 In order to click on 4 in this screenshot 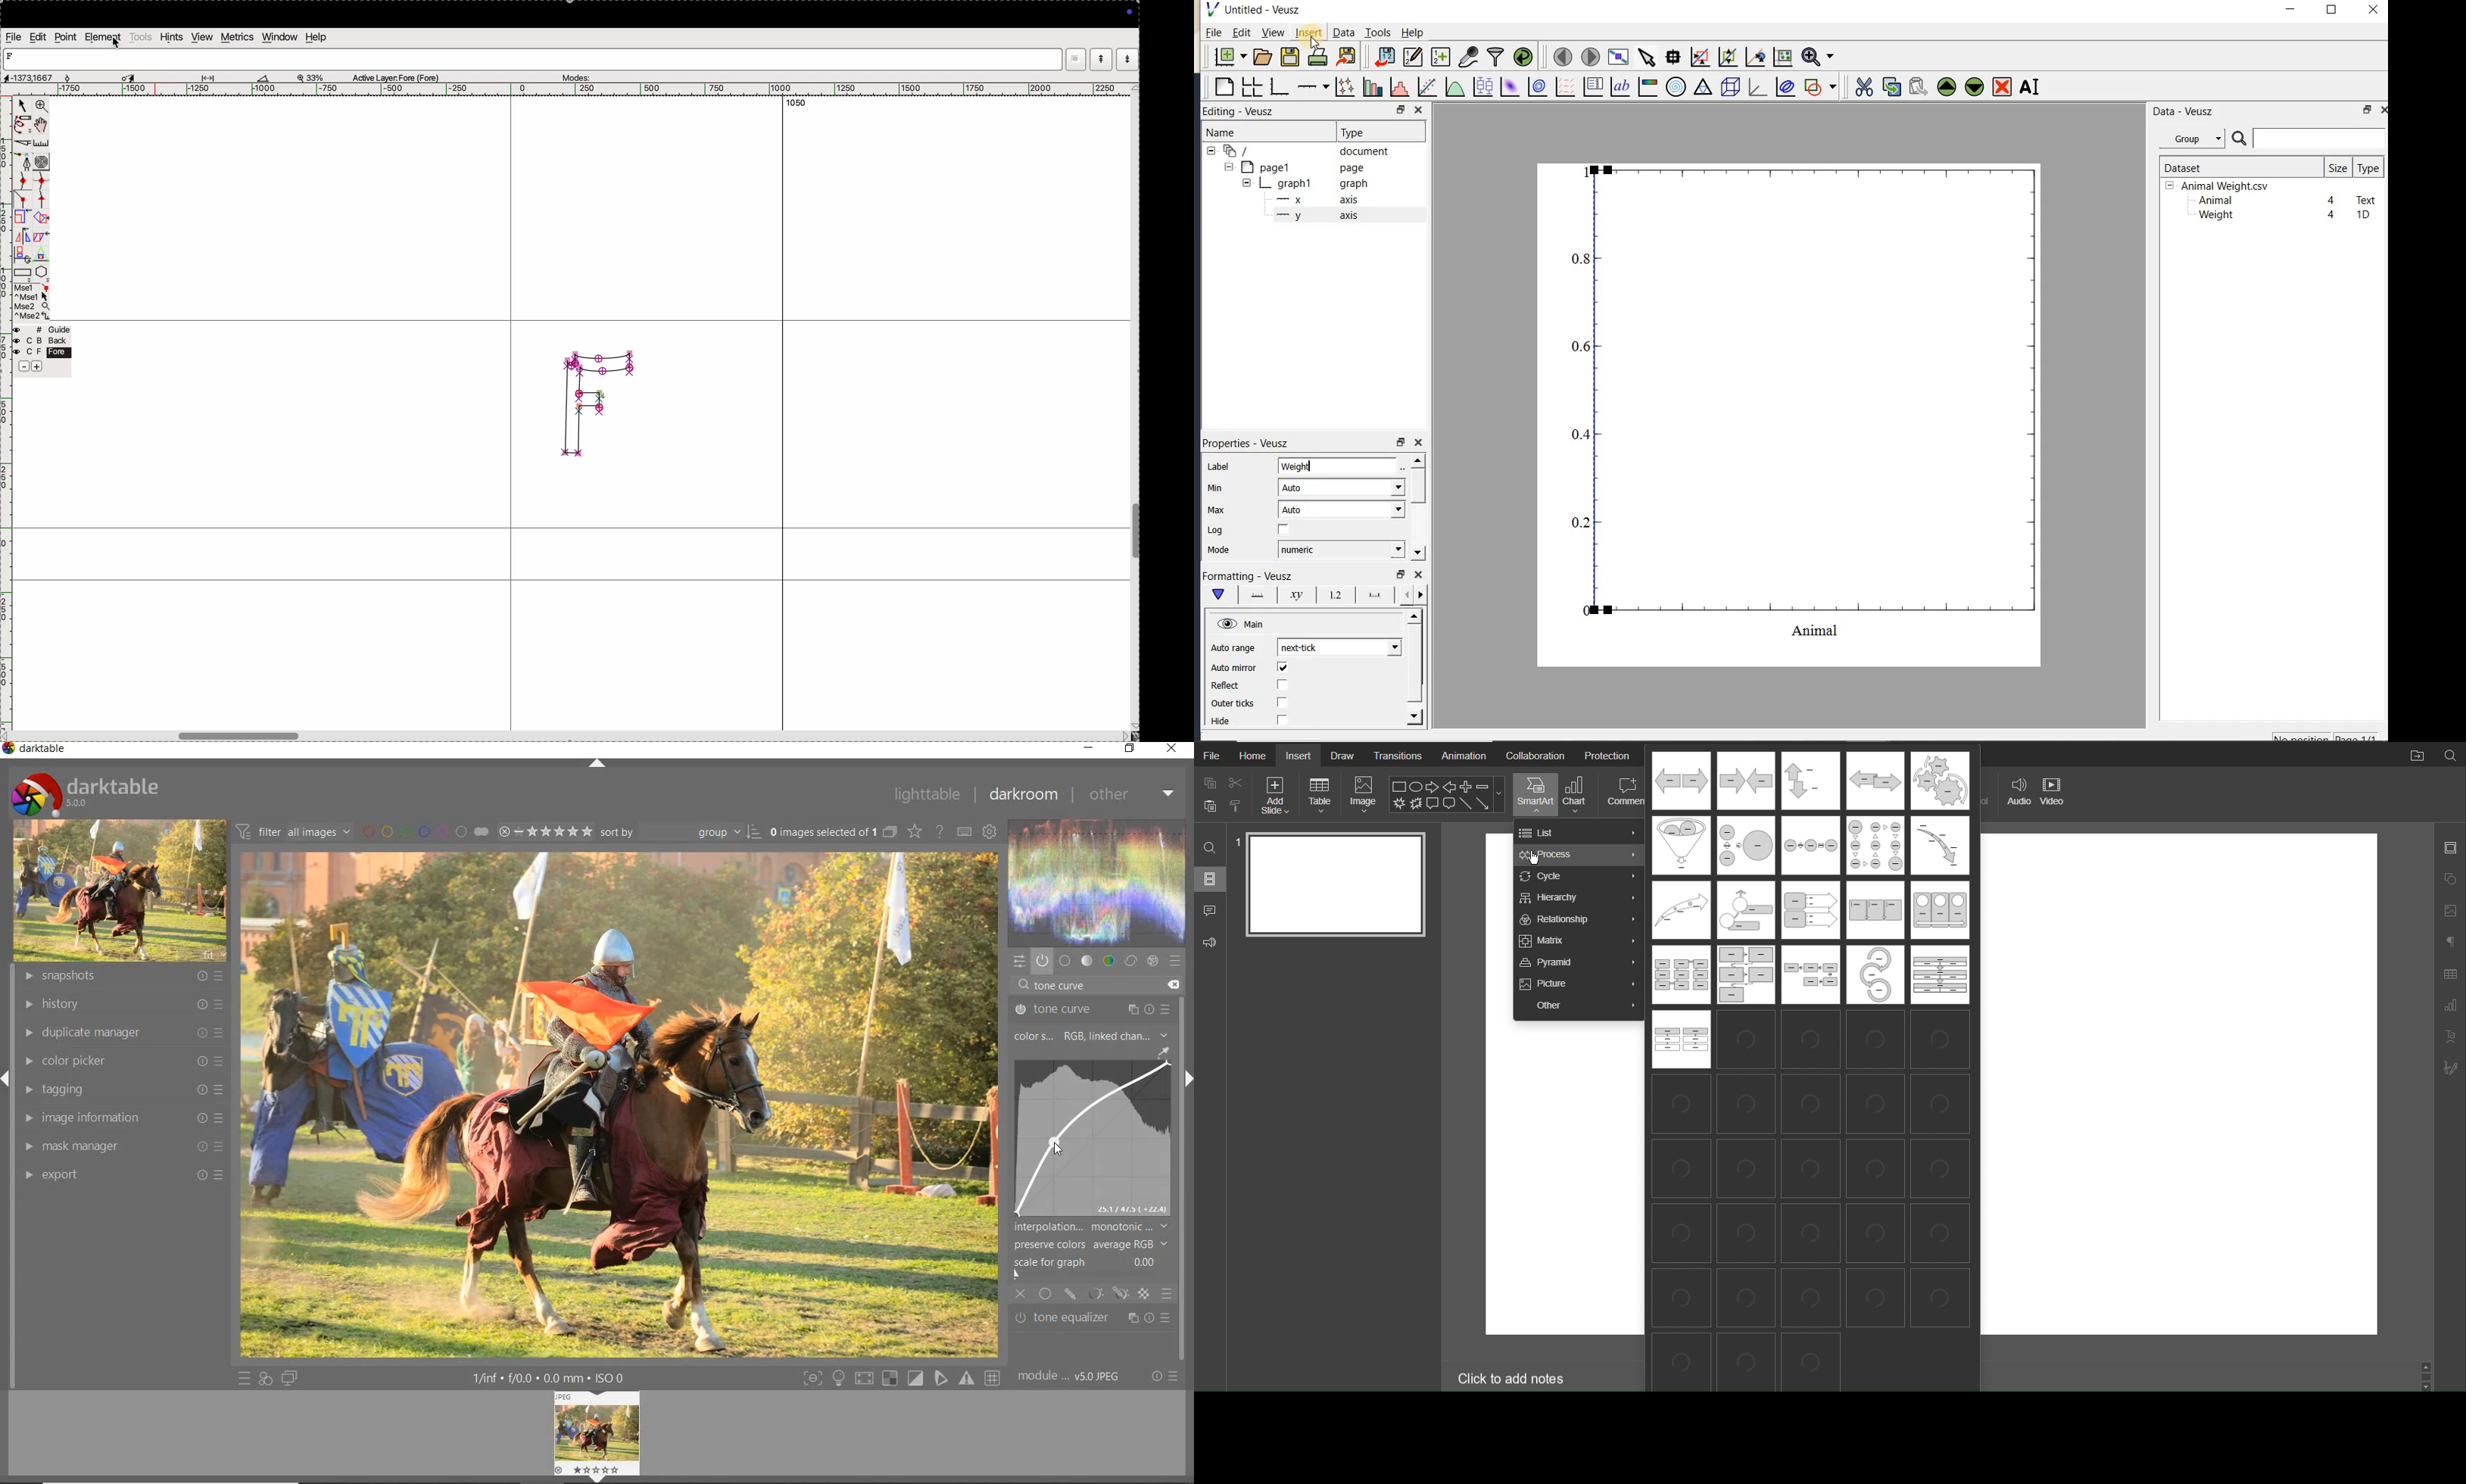, I will do `click(2332, 201)`.